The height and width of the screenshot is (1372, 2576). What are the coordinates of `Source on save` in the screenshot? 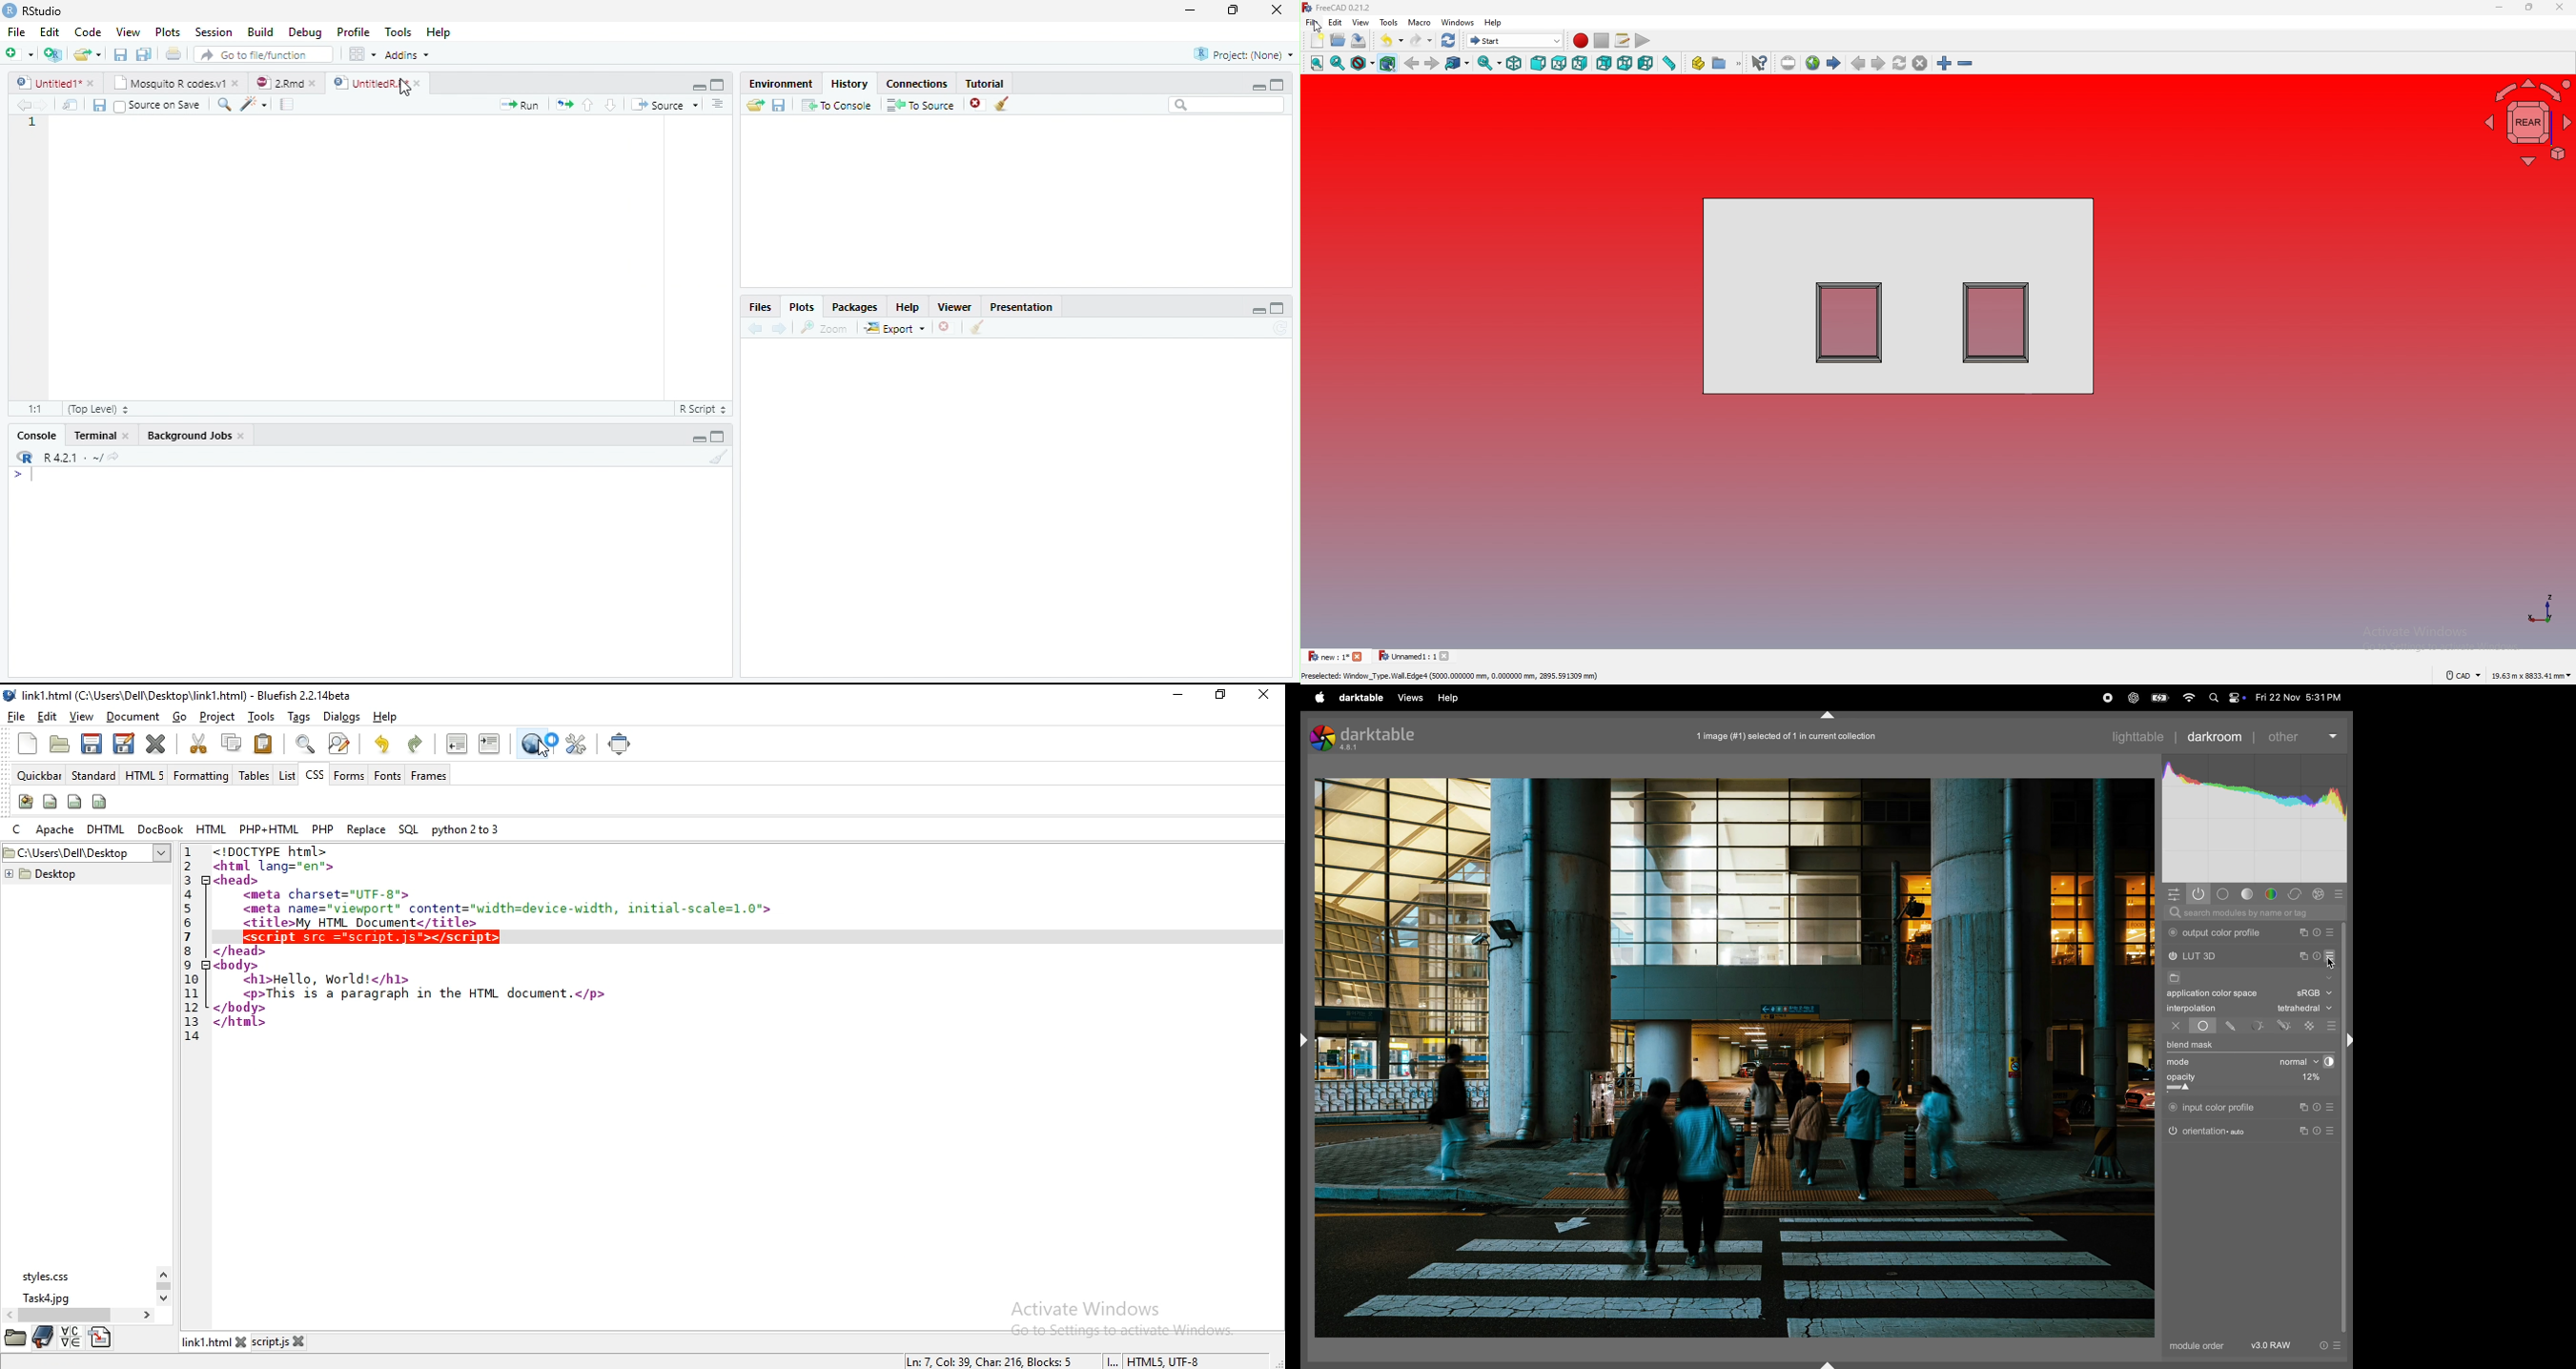 It's located at (161, 106).